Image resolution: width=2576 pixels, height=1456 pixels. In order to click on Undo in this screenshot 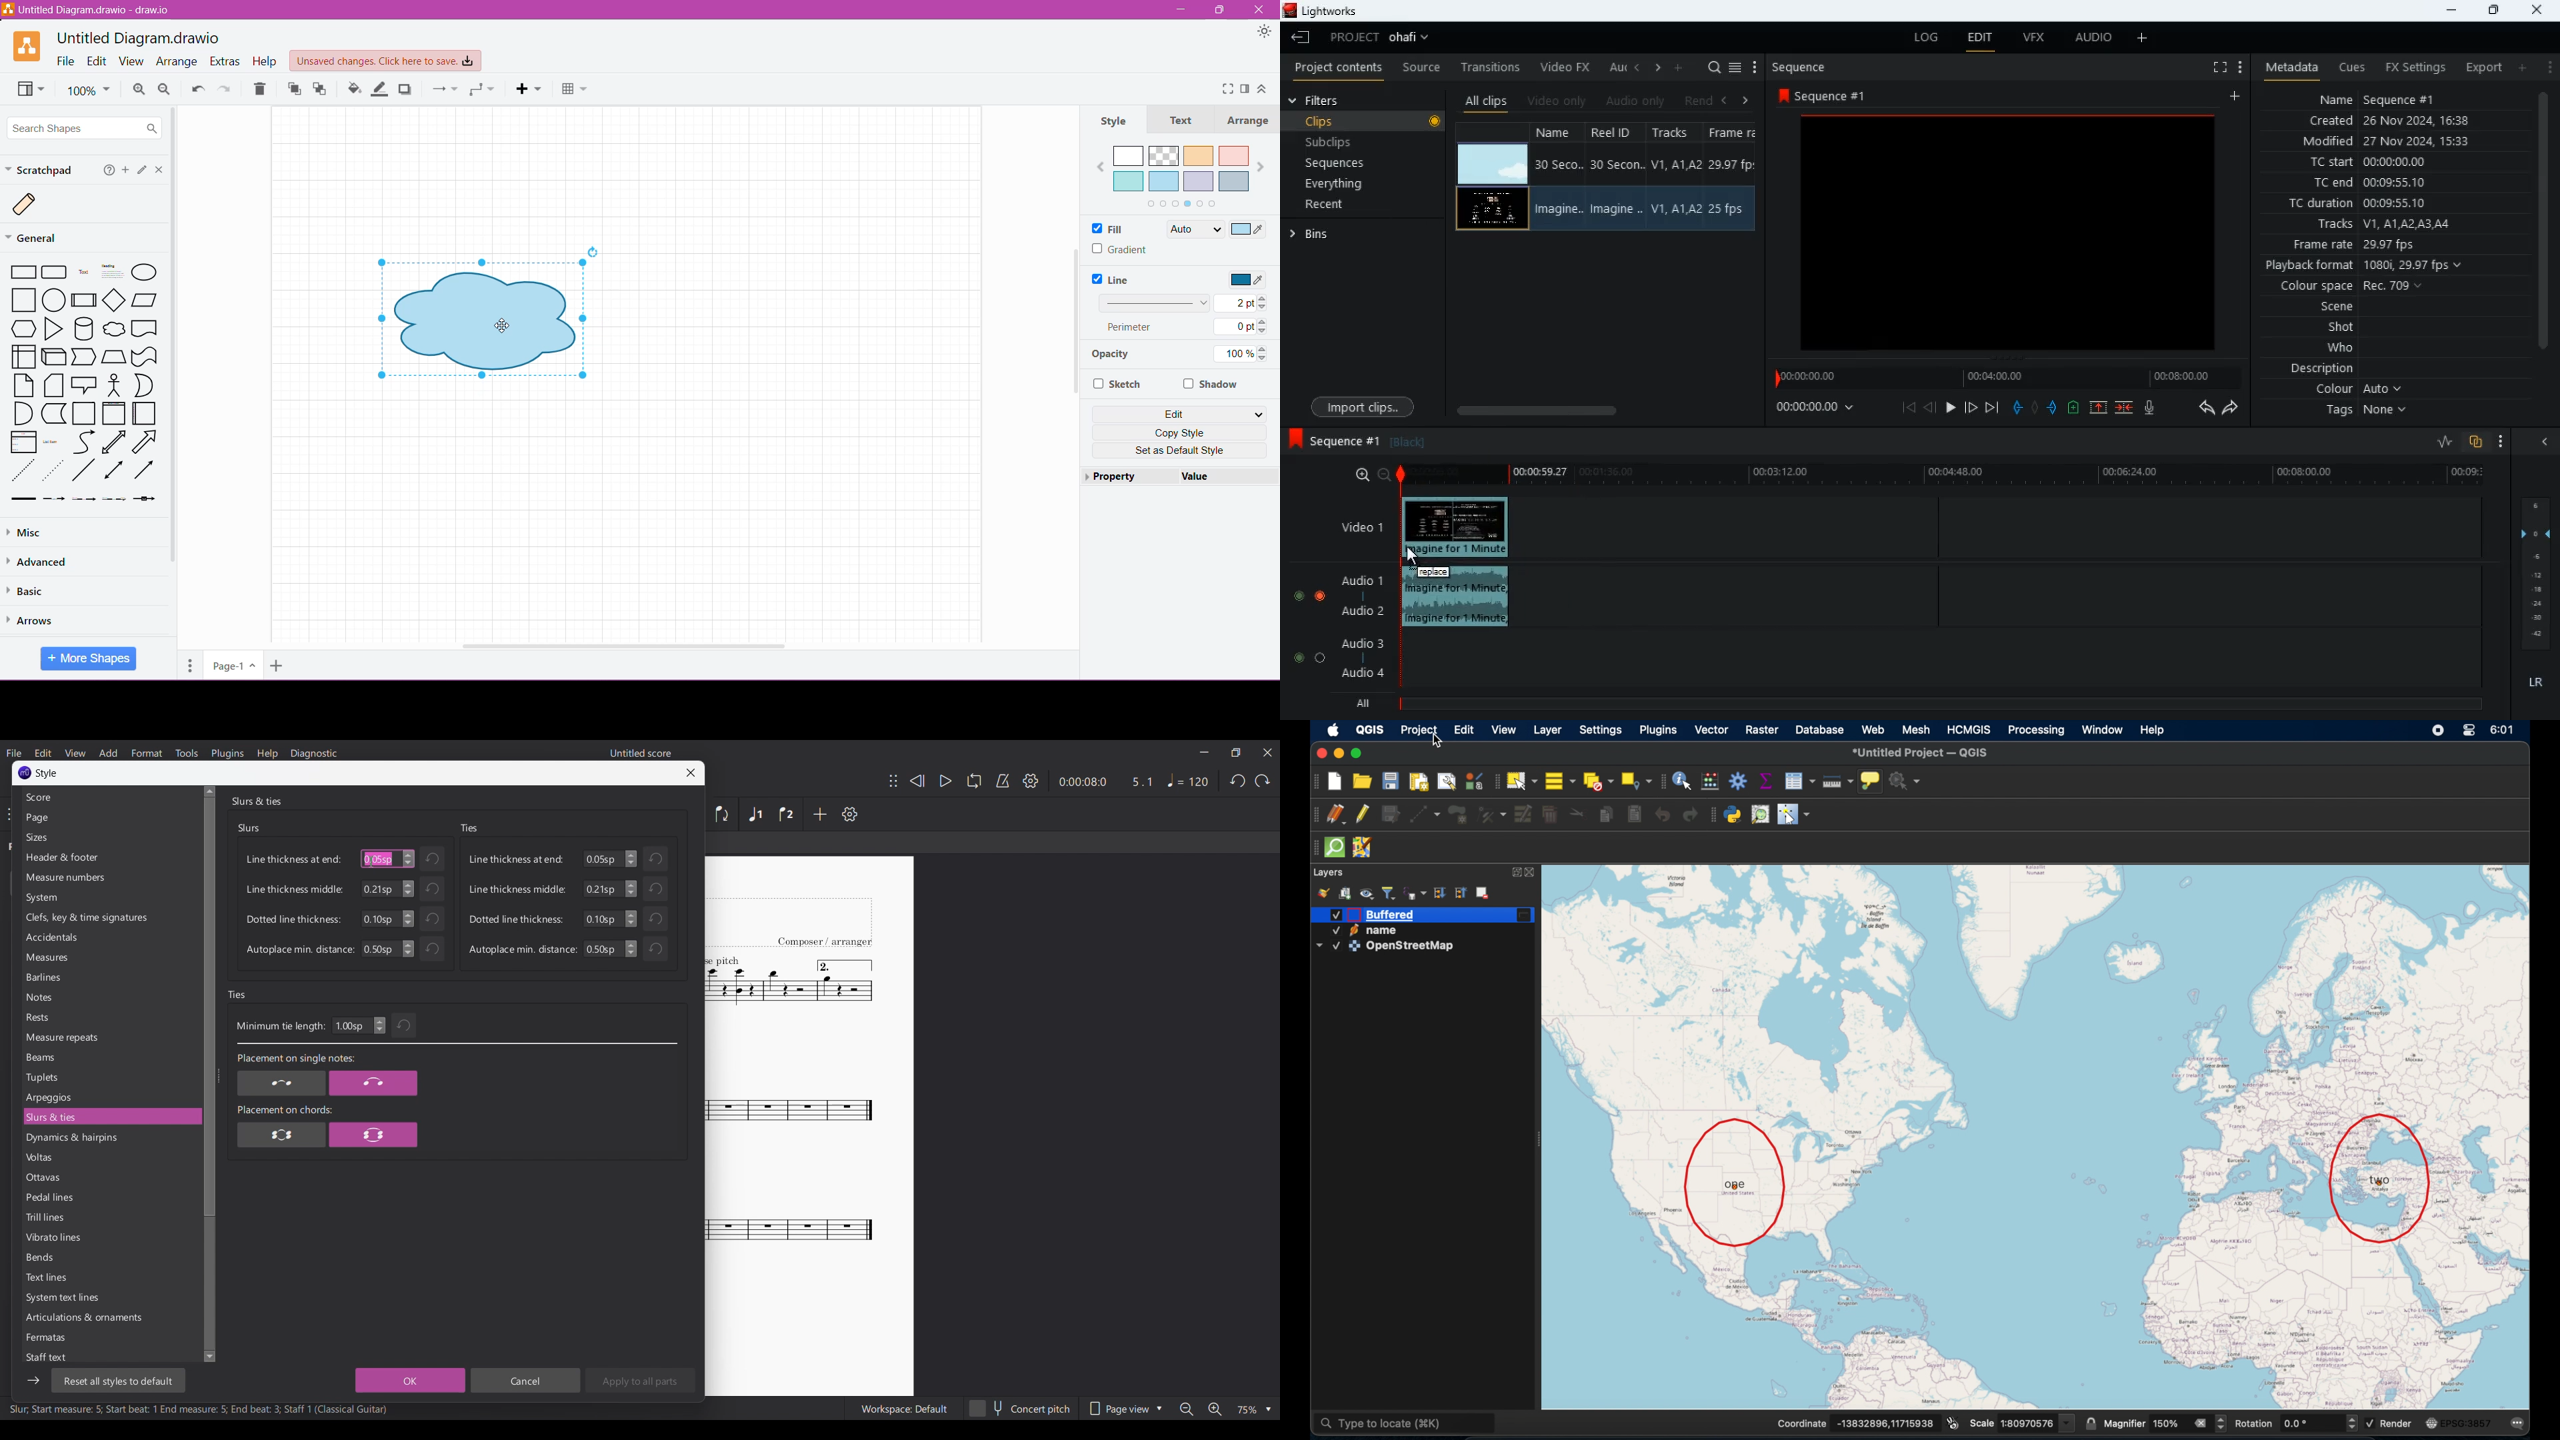, I will do `click(1237, 781)`.